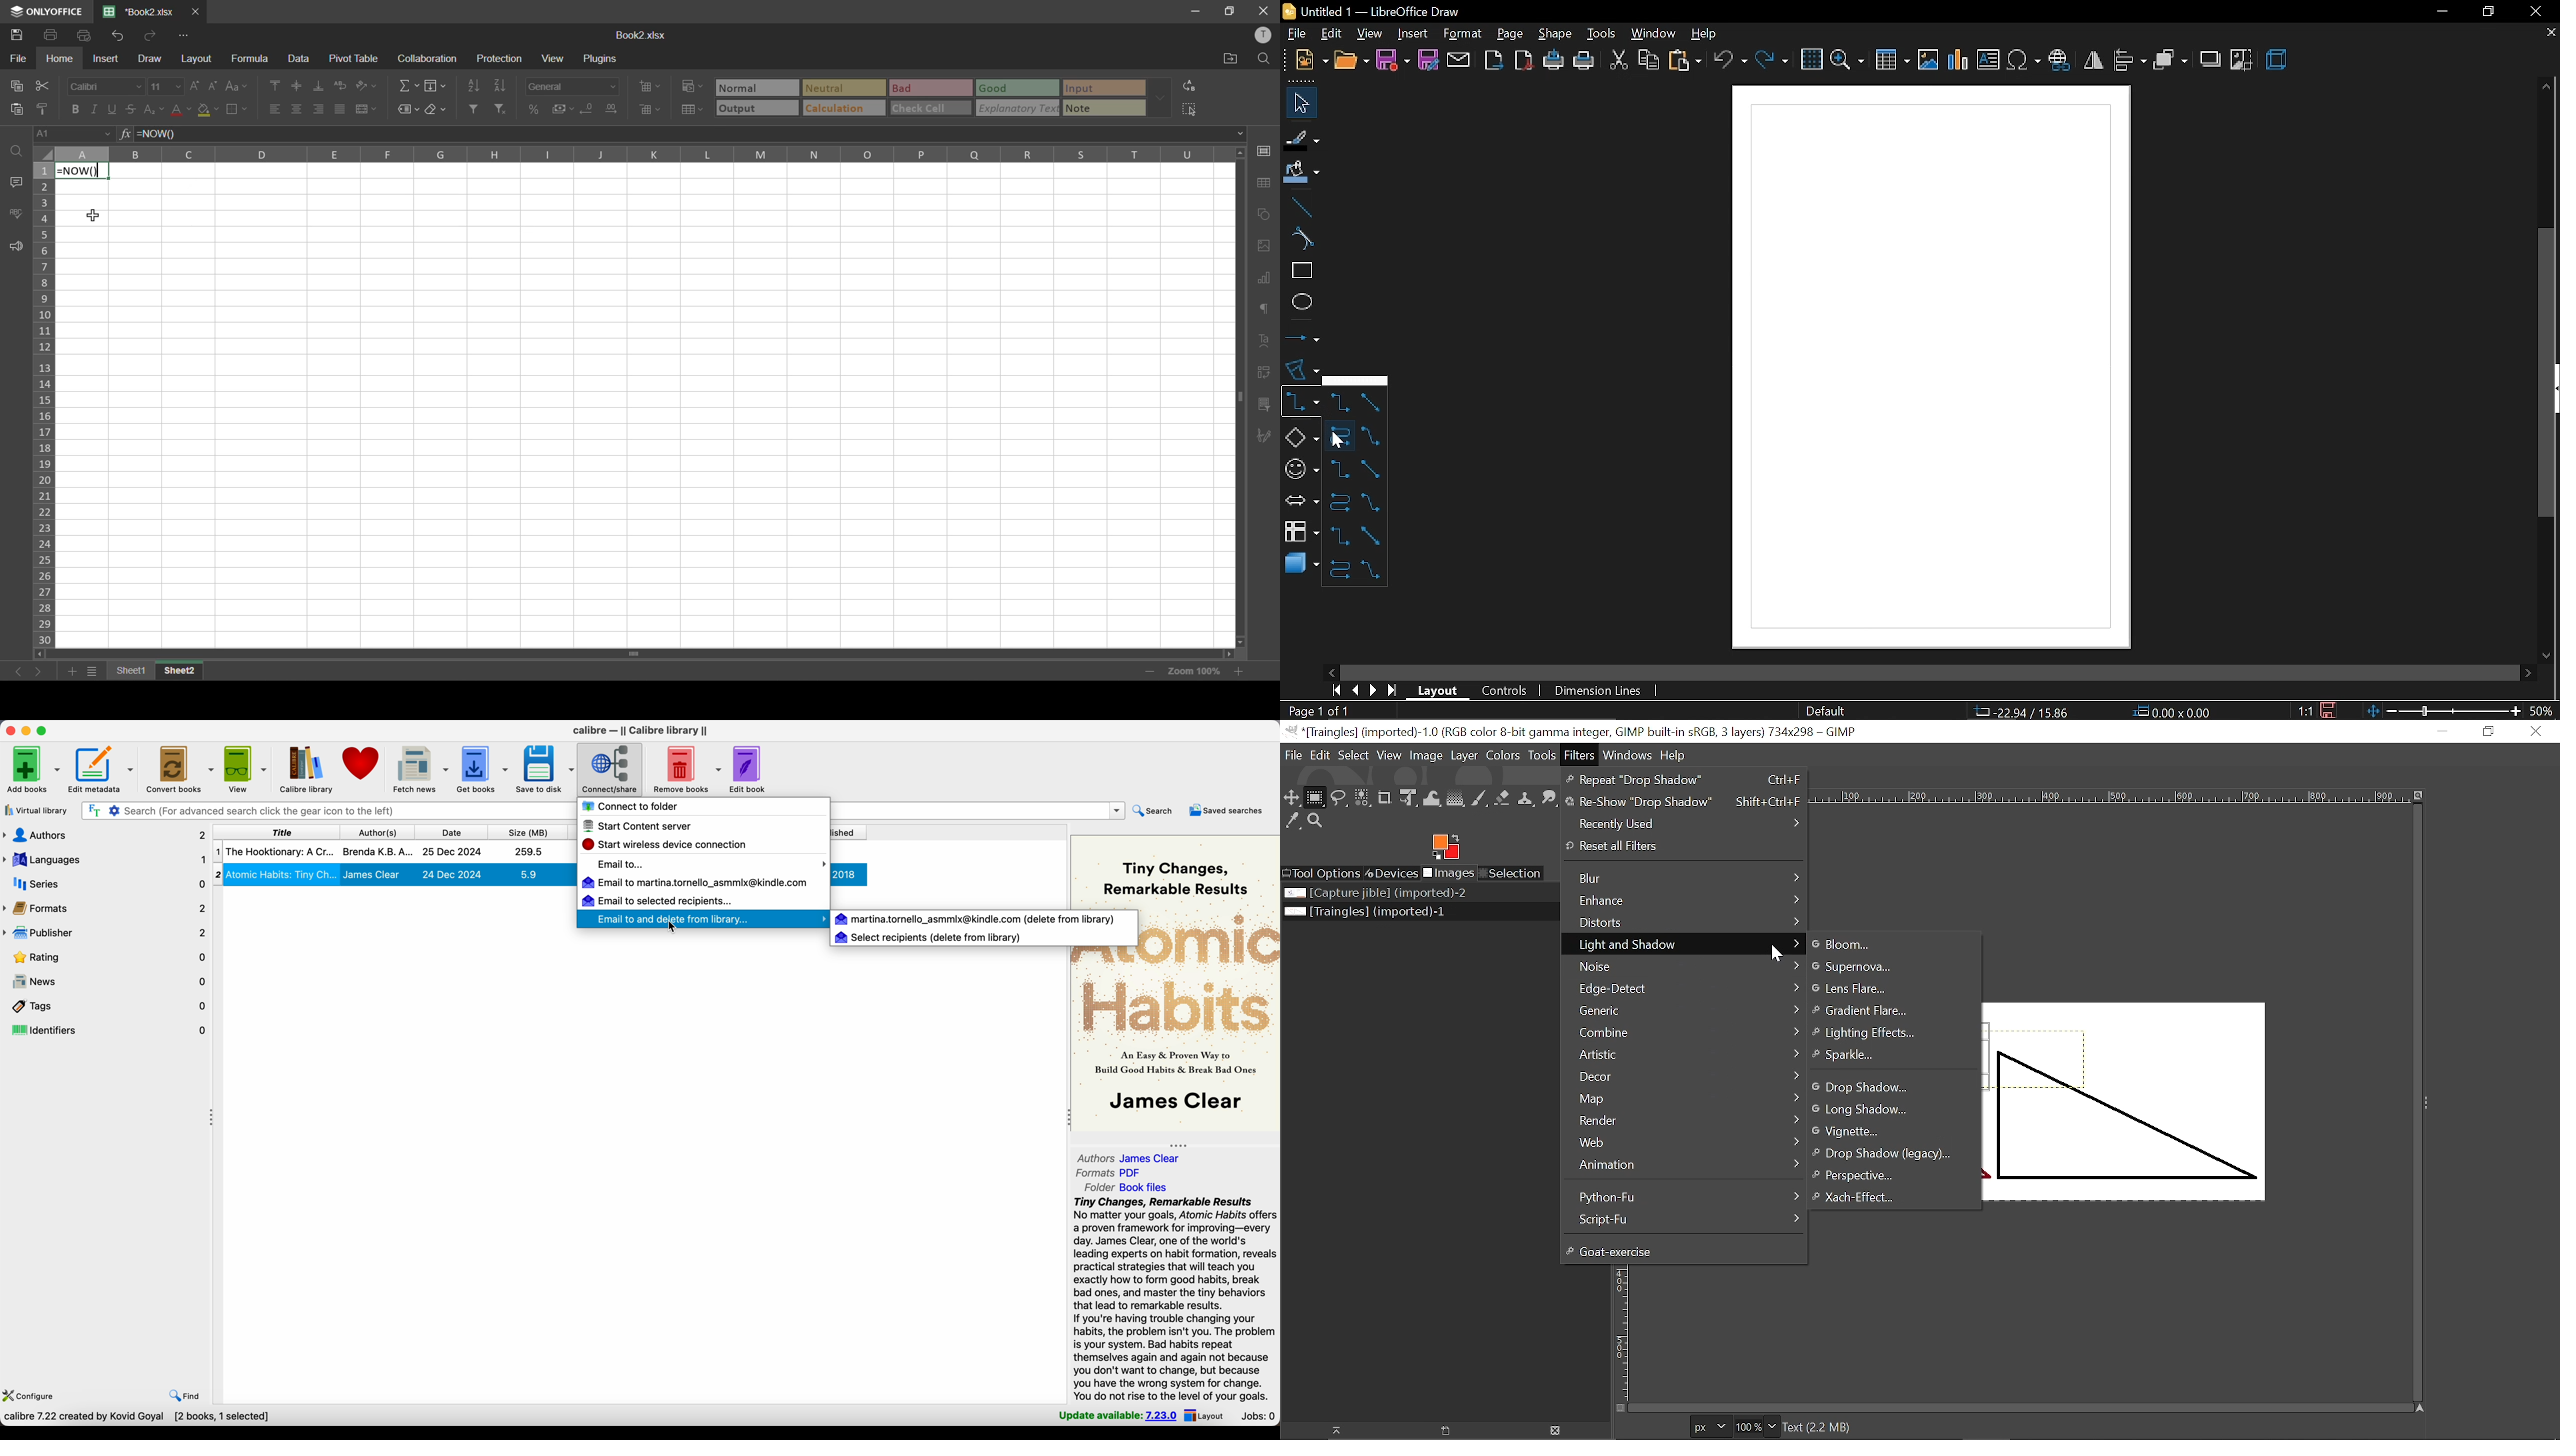 The image size is (2576, 1456). I want to click on fields, so click(435, 87).